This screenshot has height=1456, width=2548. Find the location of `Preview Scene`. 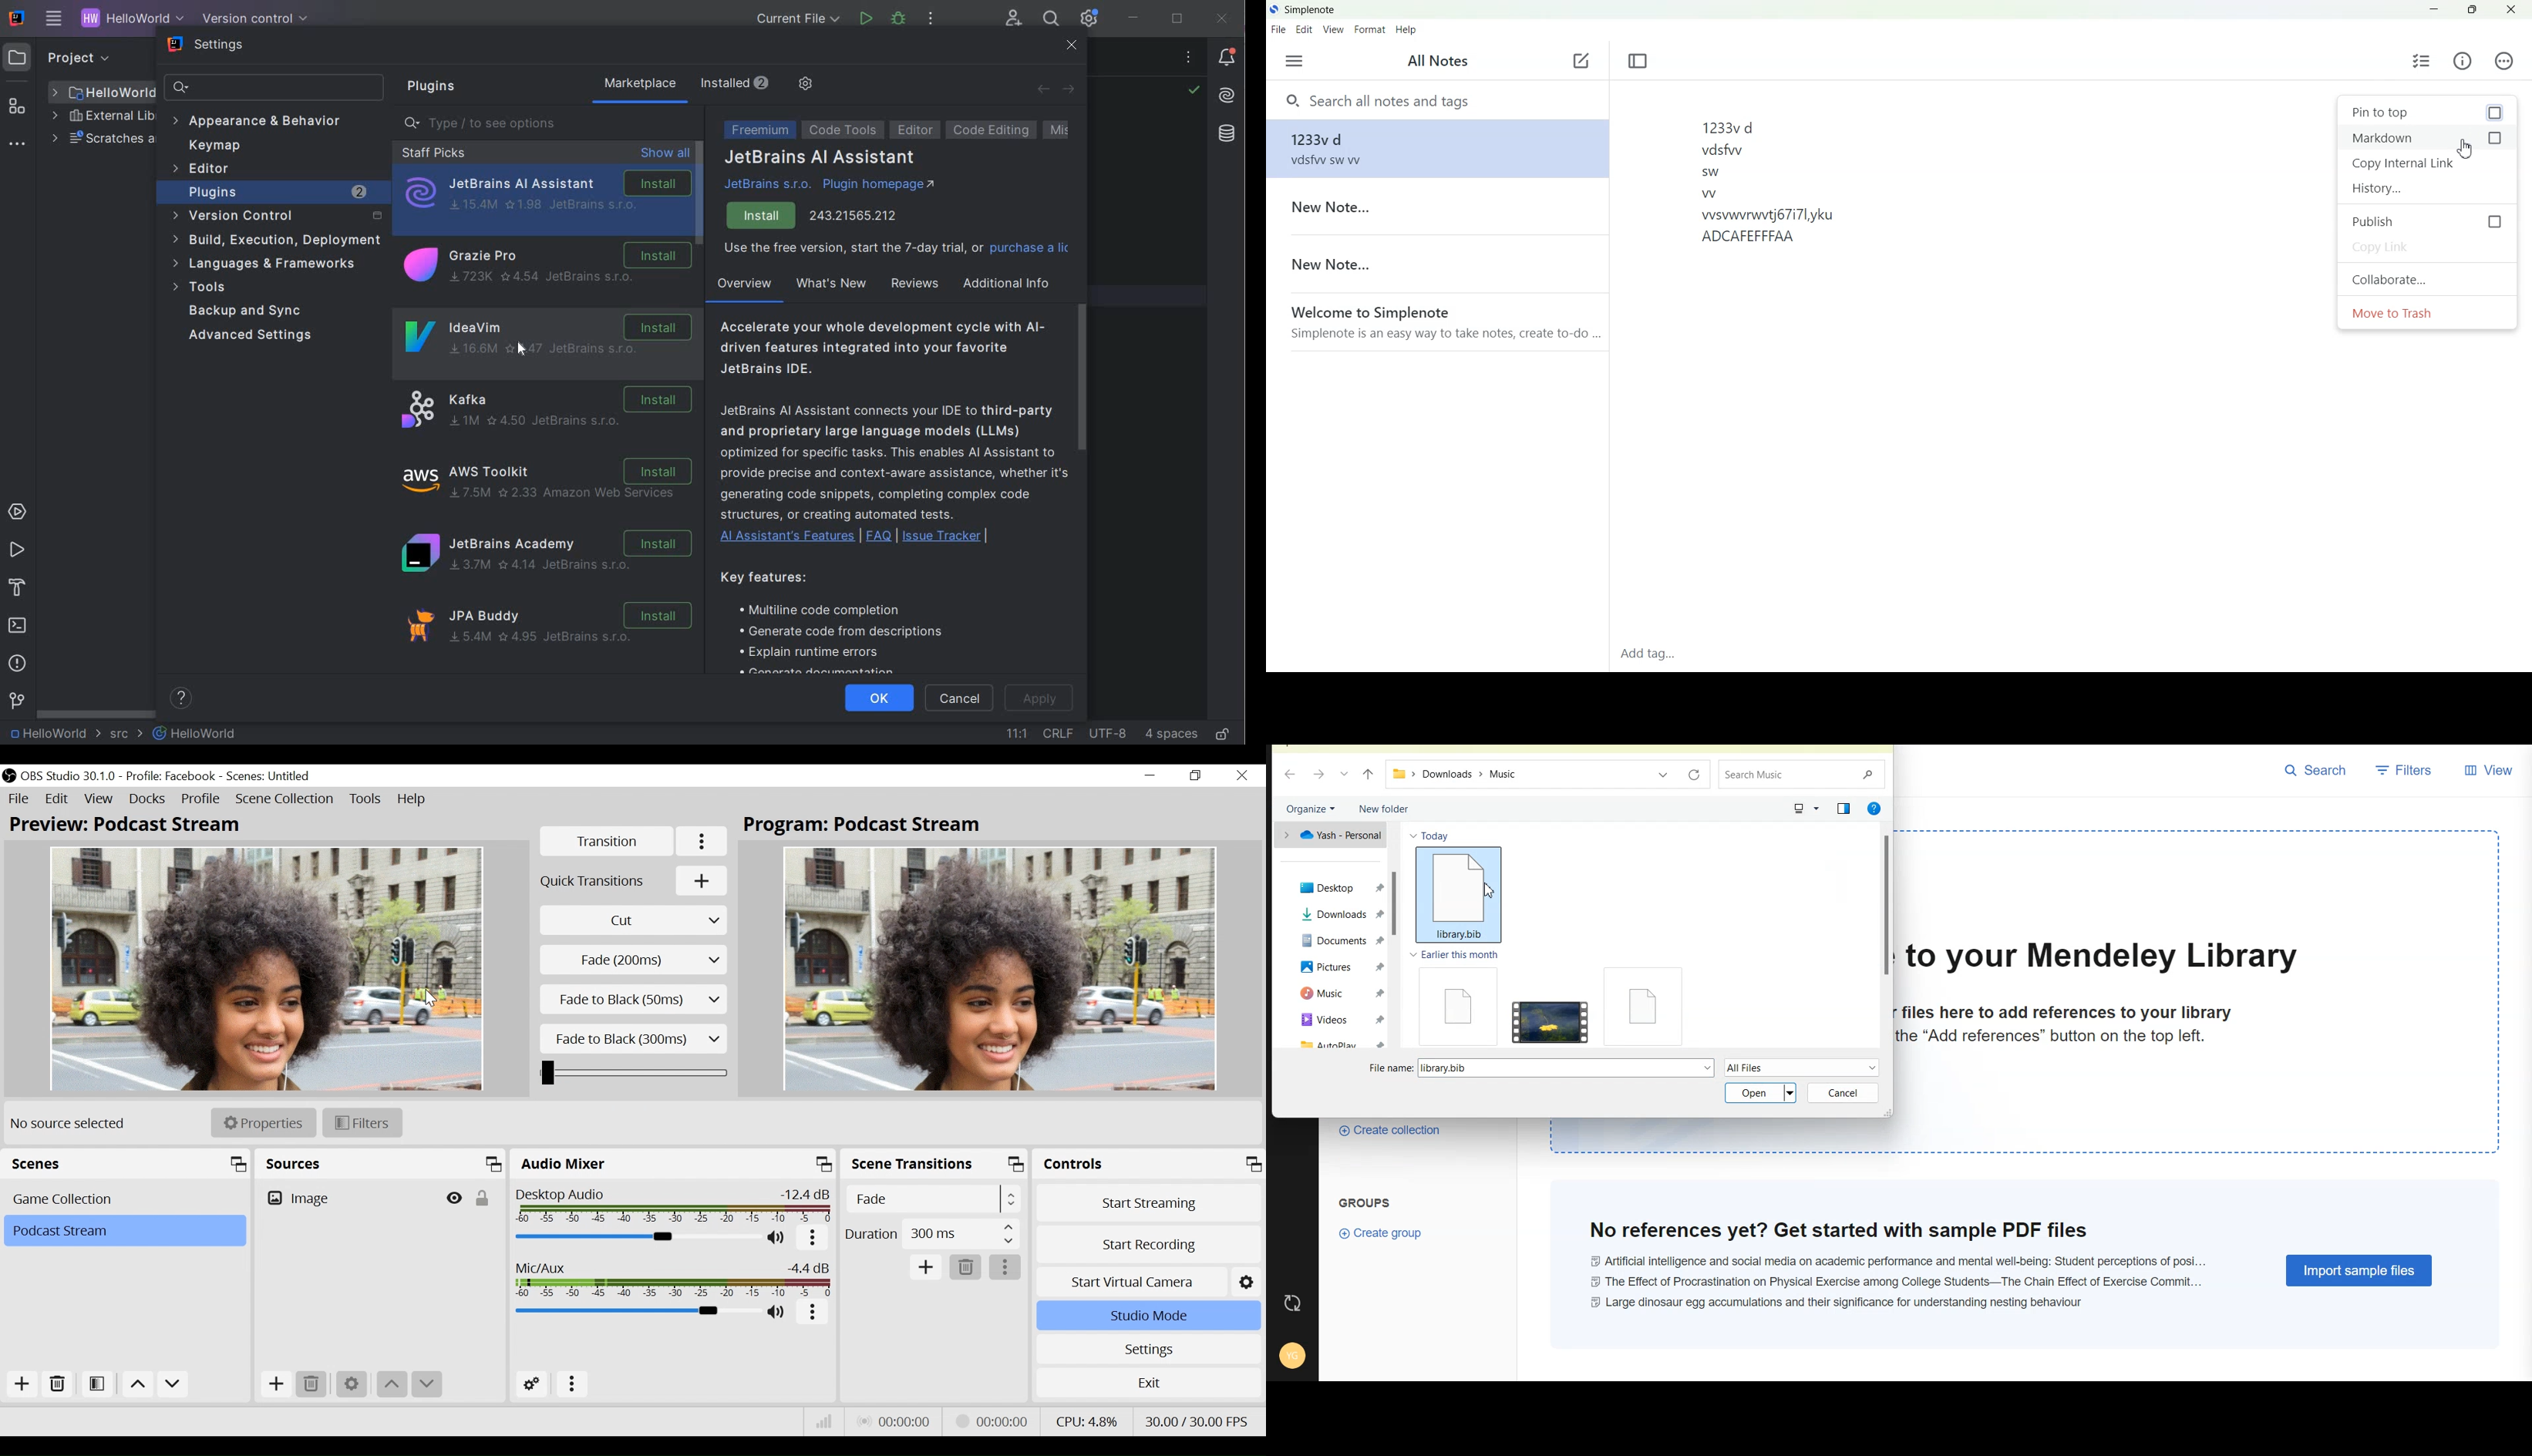

Preview Scene is located at coordinates (268, 972).